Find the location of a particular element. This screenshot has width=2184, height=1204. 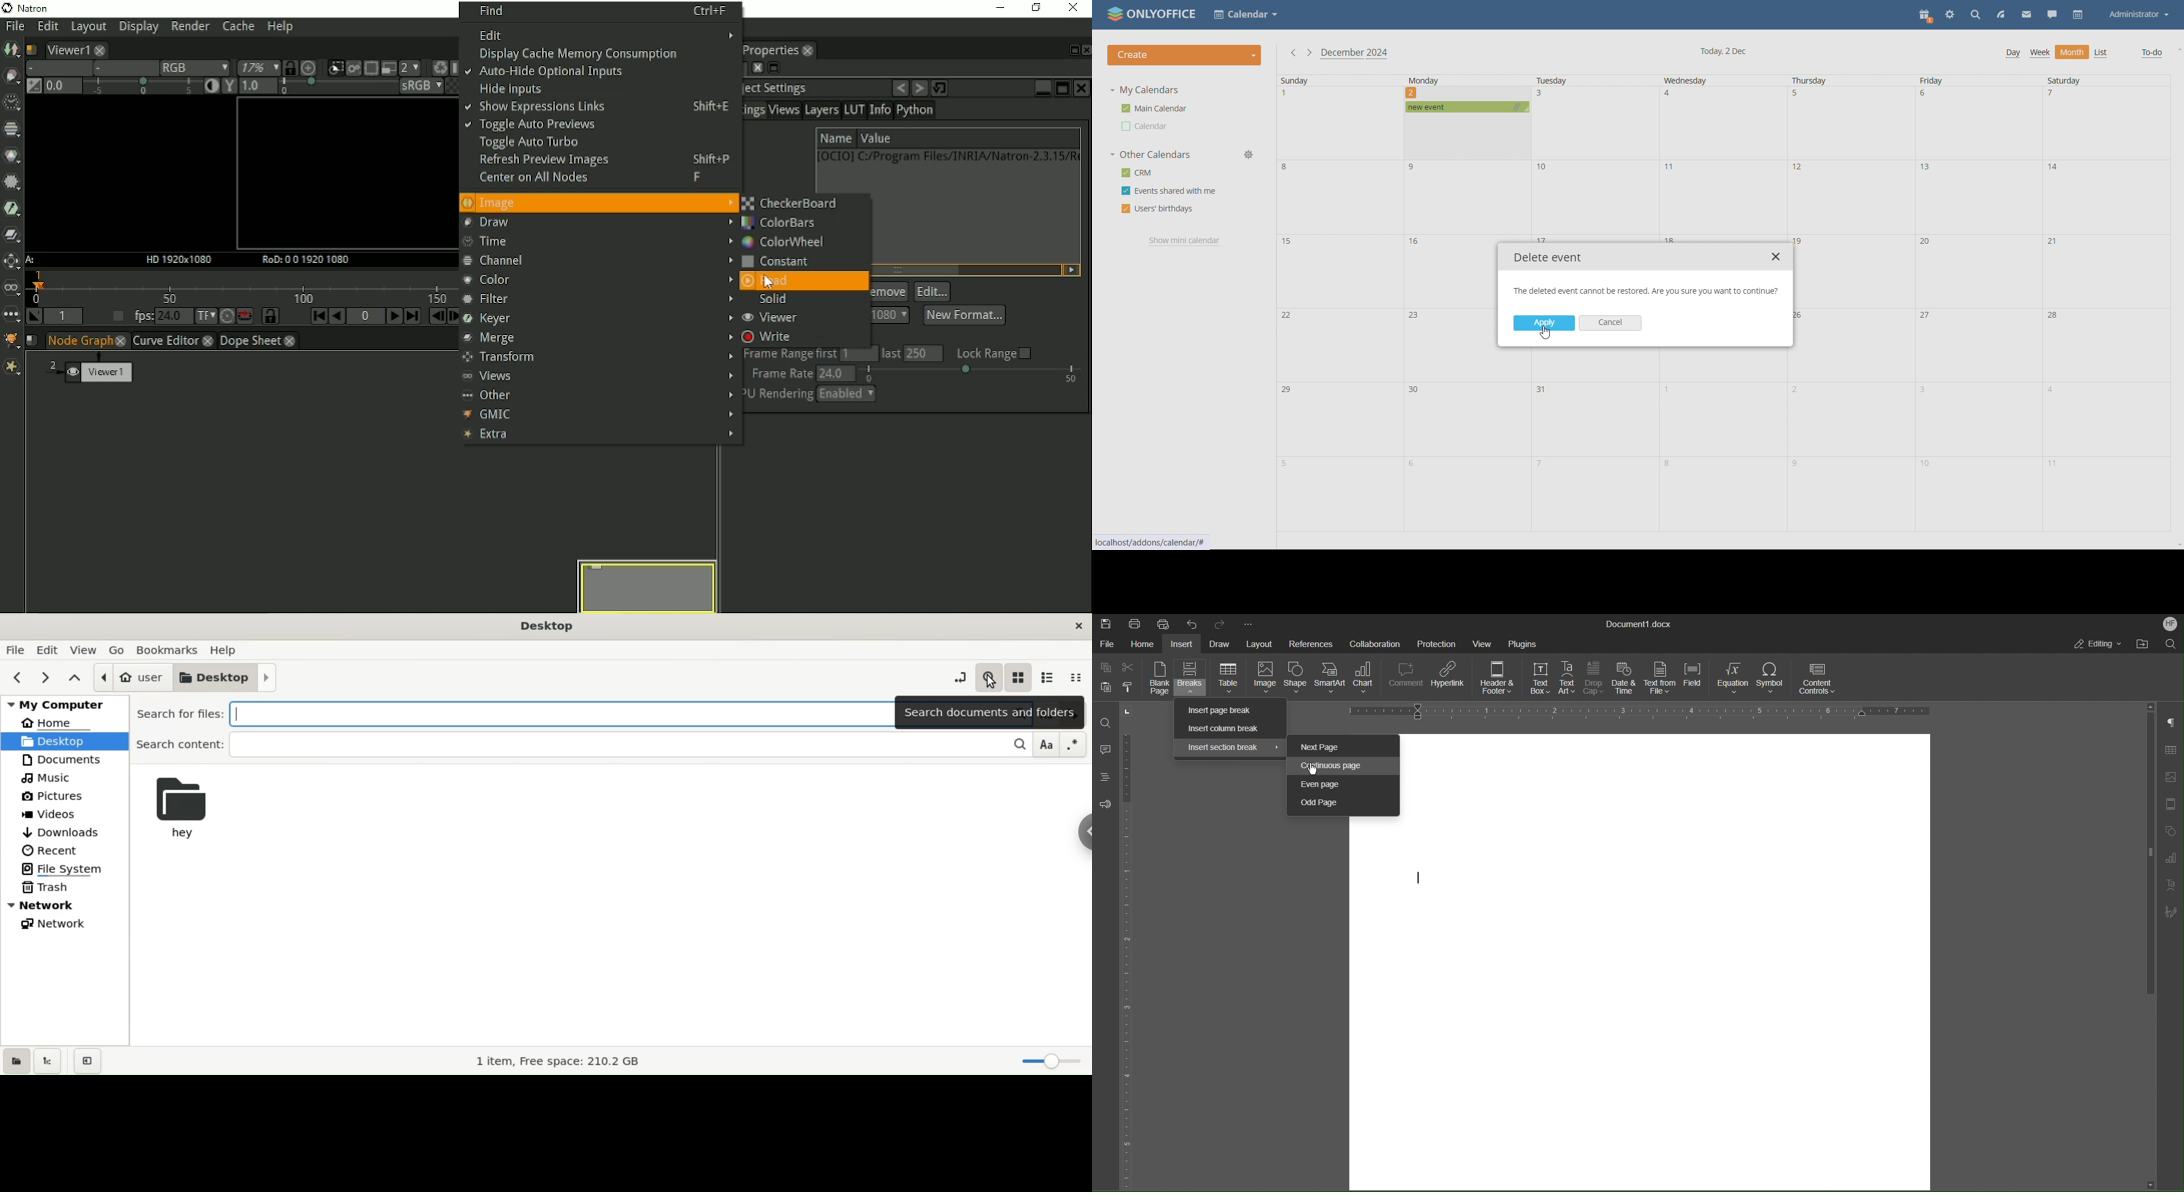

Content Controls is located at coordinates (1818, 678).